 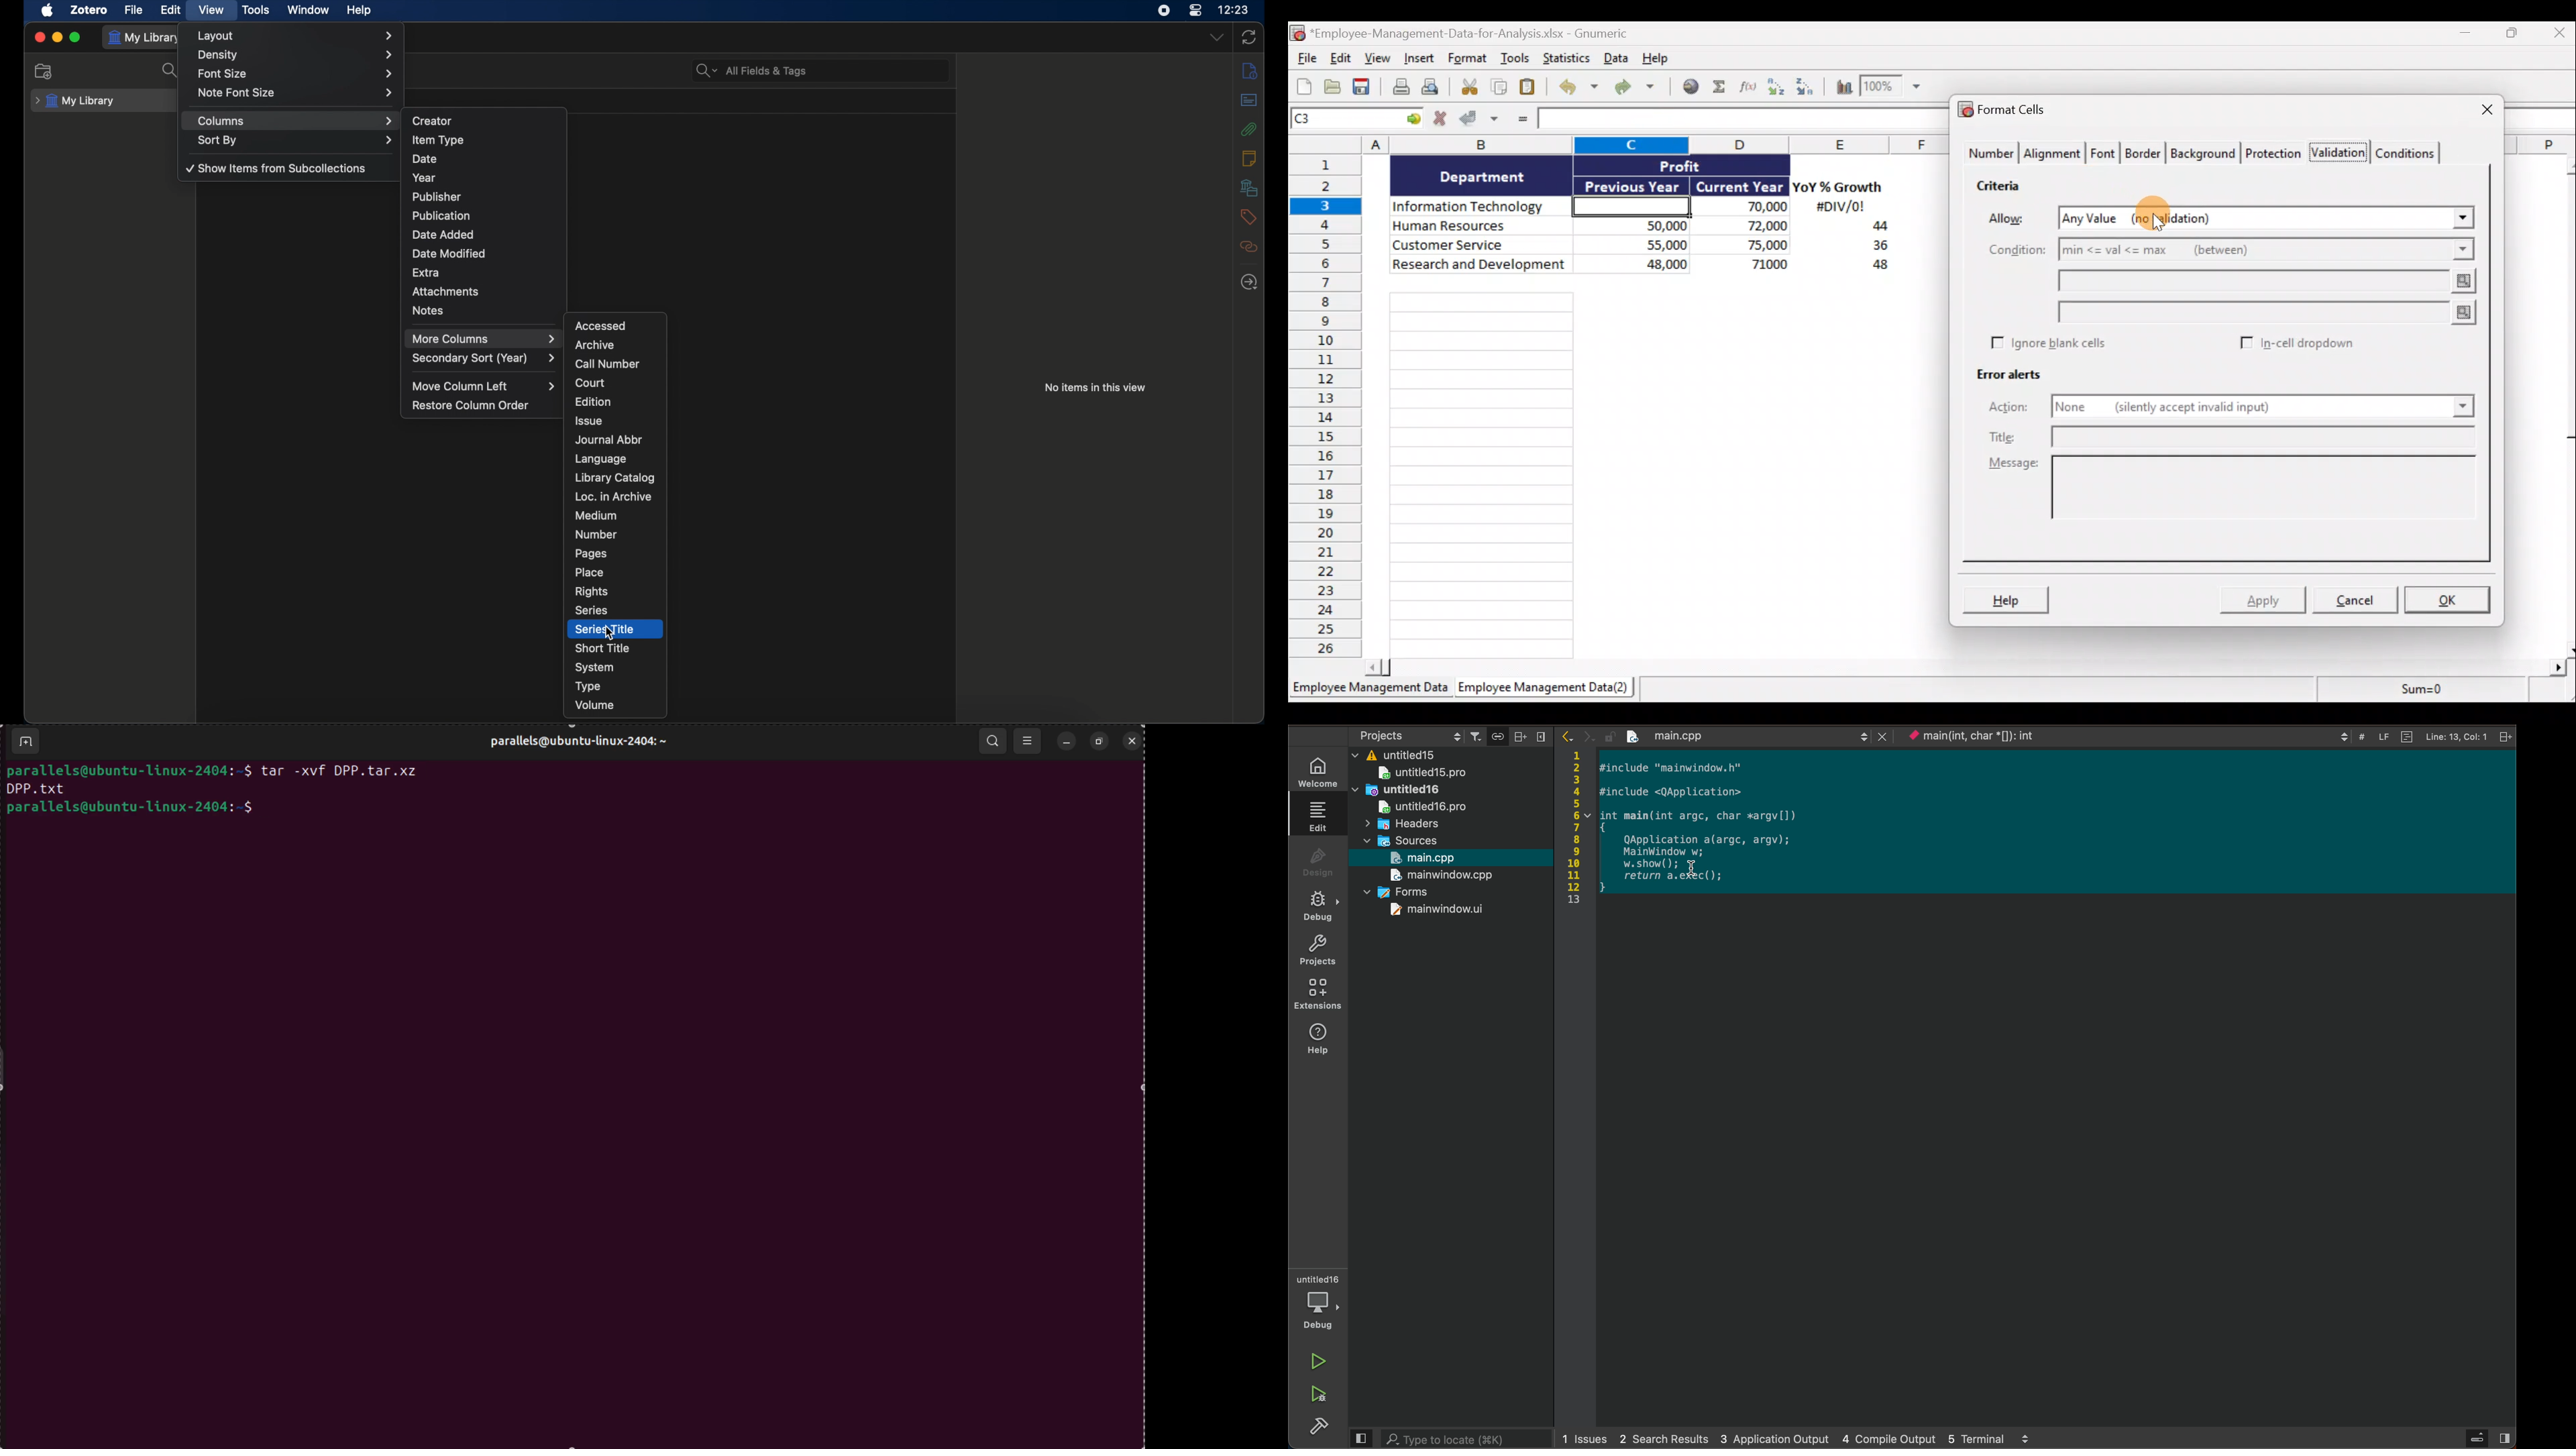 I want to click on accessed, so click(x=600, y=325).